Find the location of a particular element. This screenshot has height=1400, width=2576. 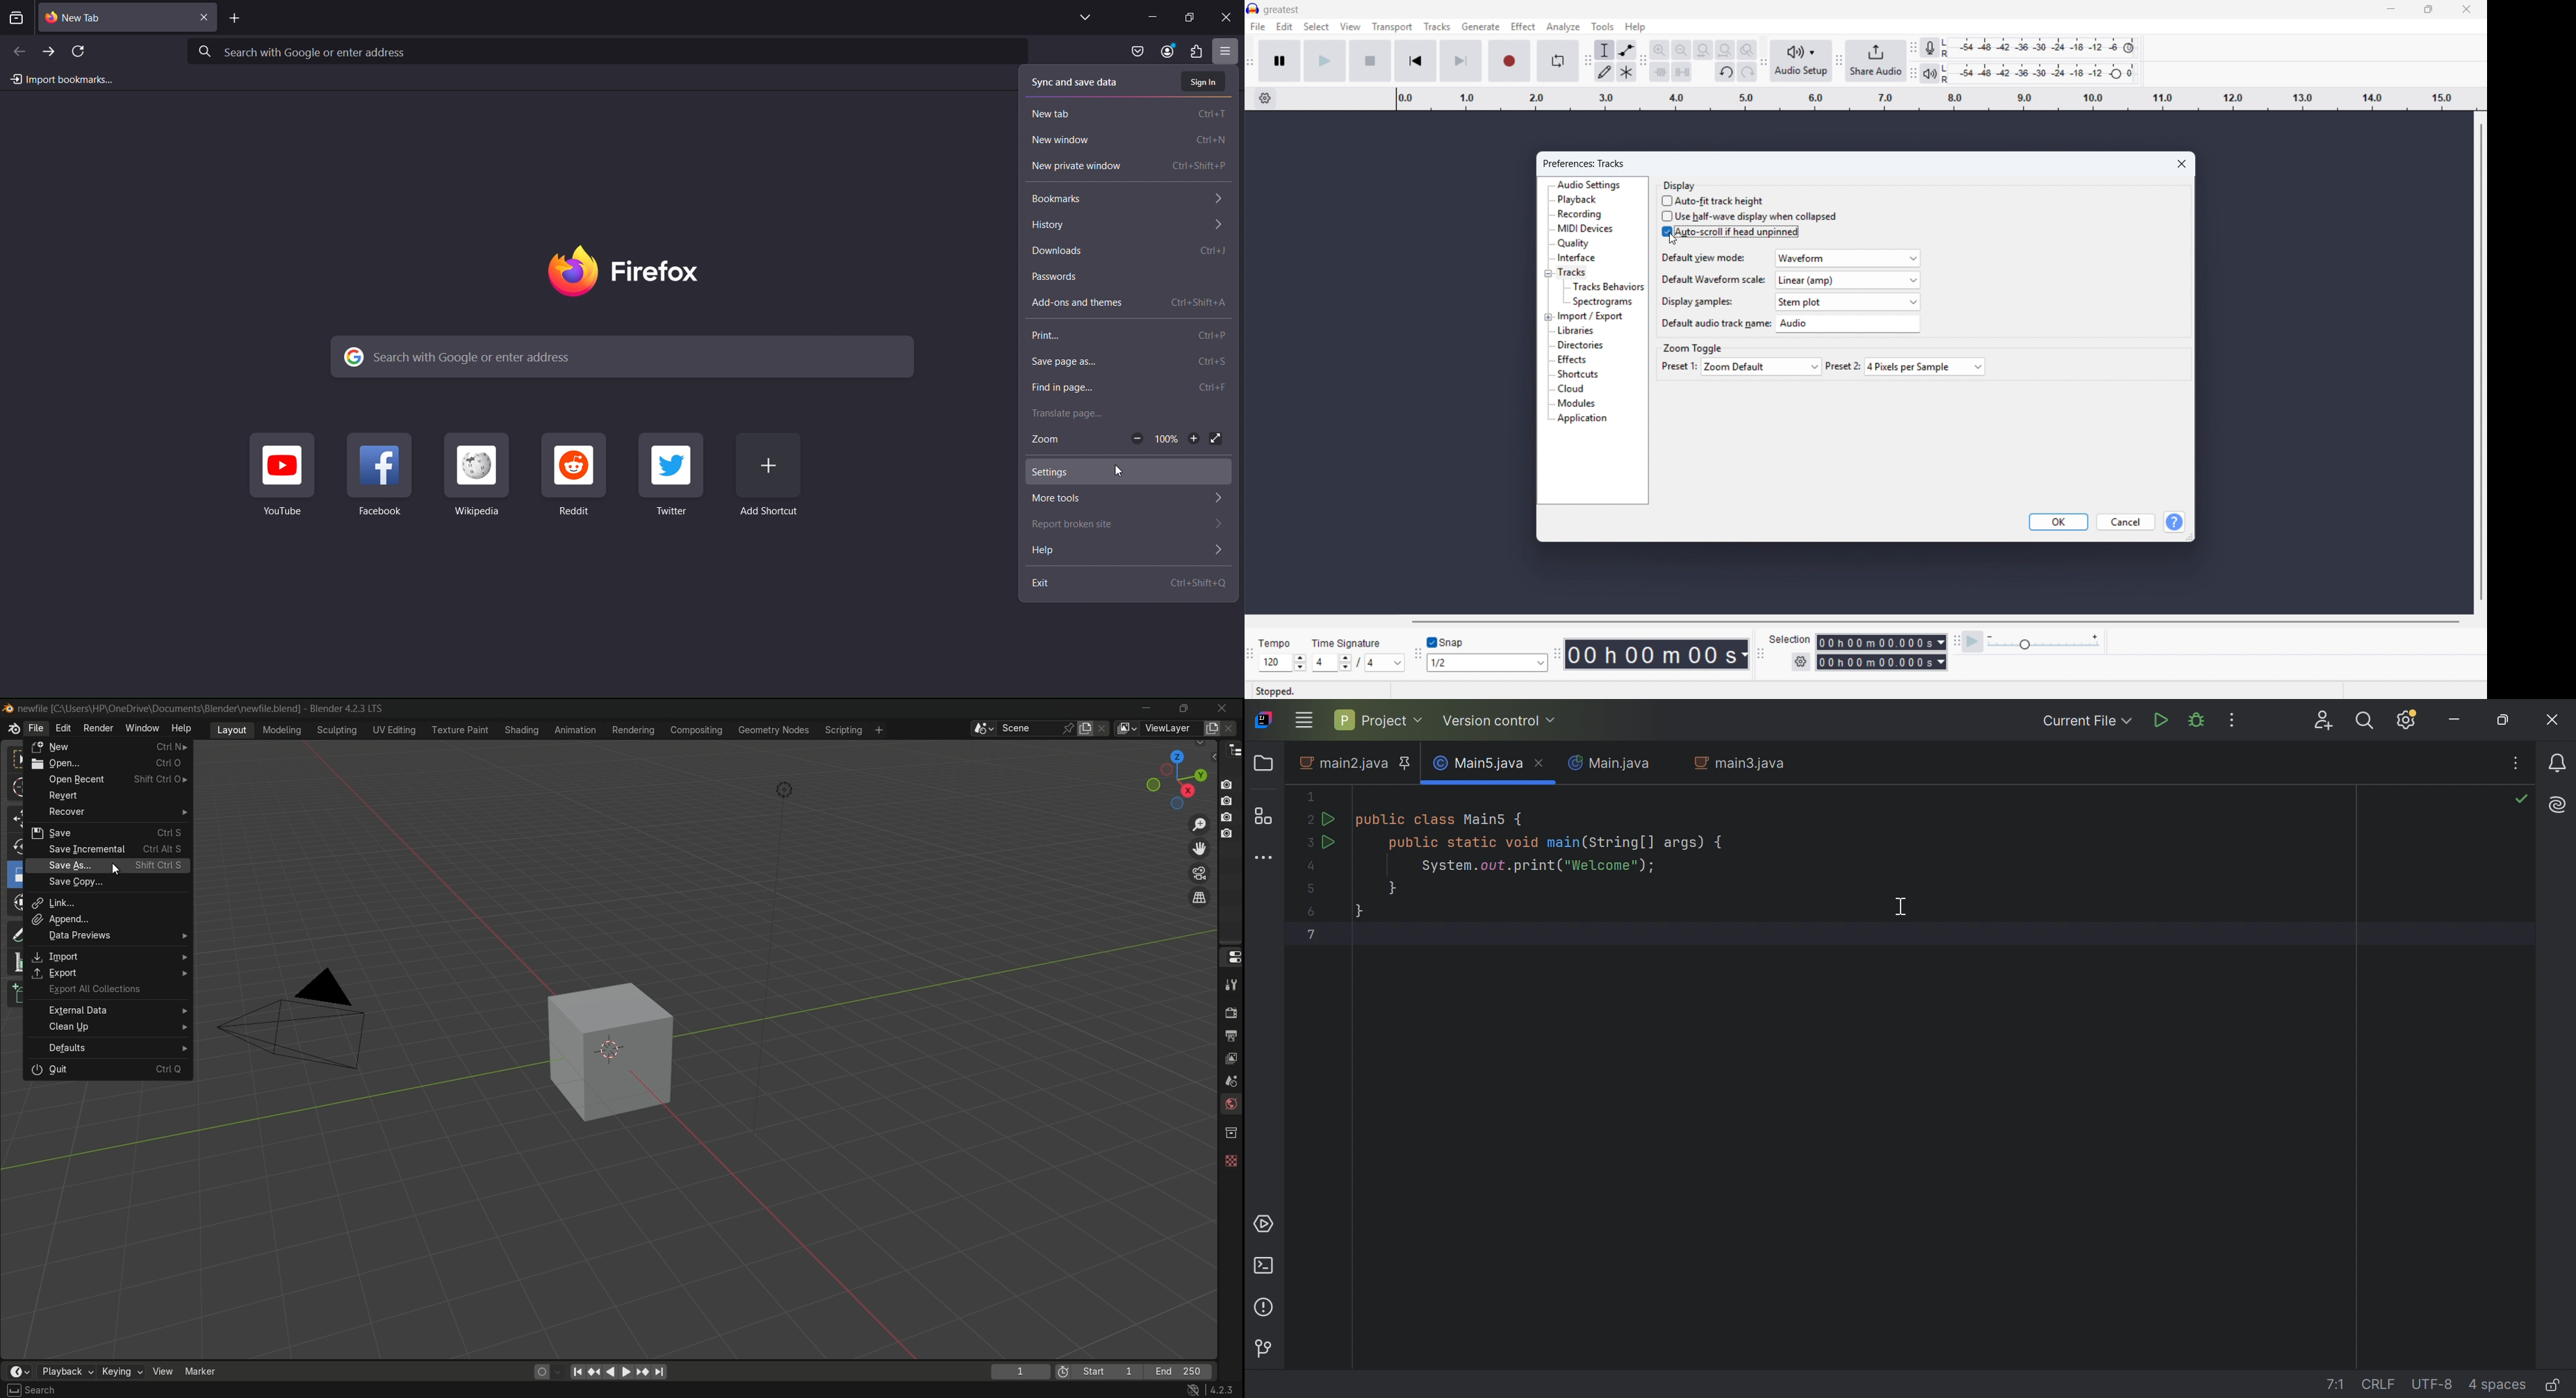

Help is located at coordinates (1132, 552).